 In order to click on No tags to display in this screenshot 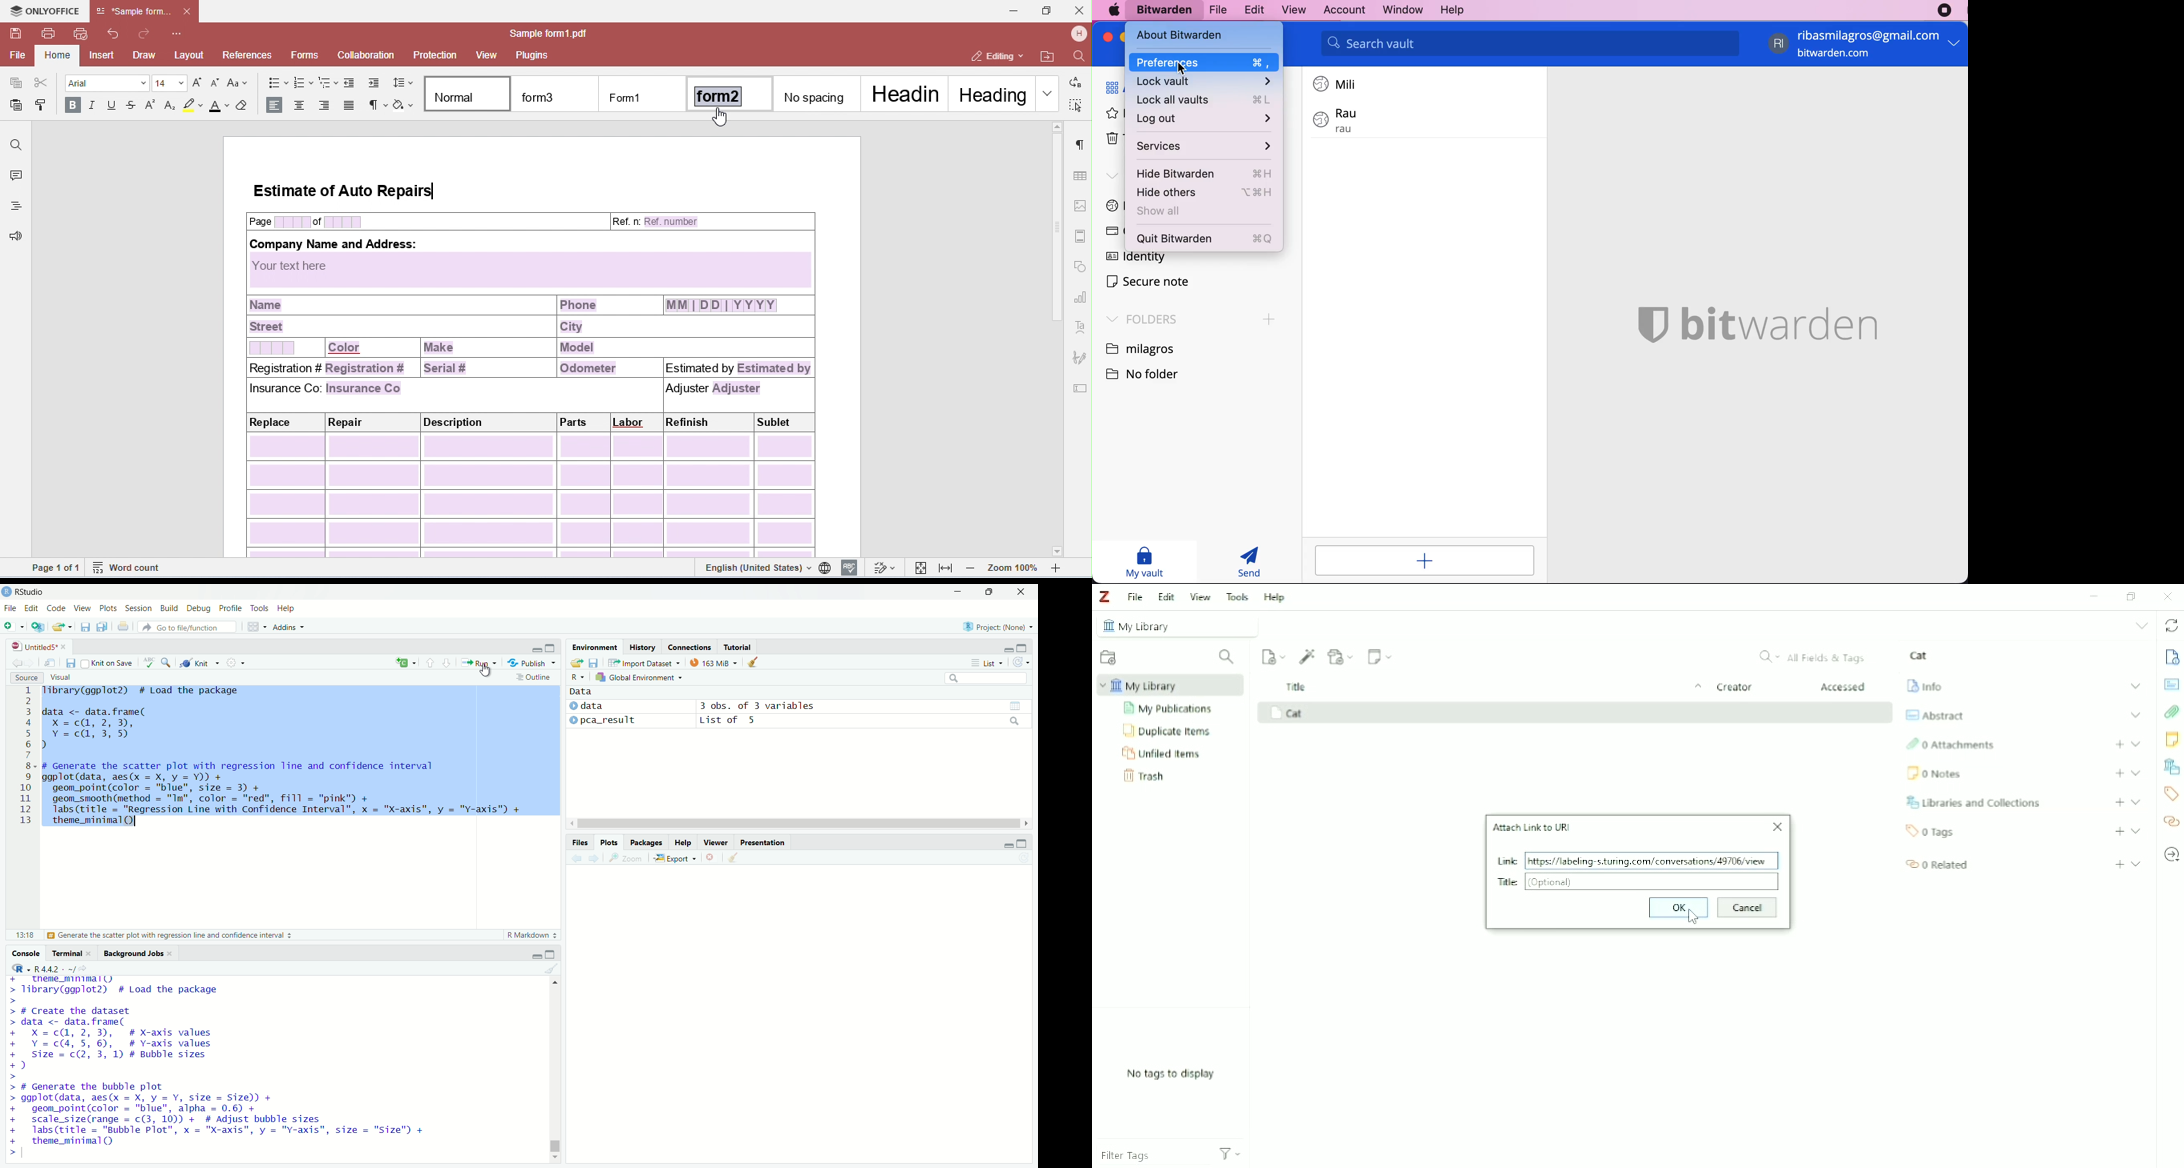, I will do `click(1173, 1074)`.